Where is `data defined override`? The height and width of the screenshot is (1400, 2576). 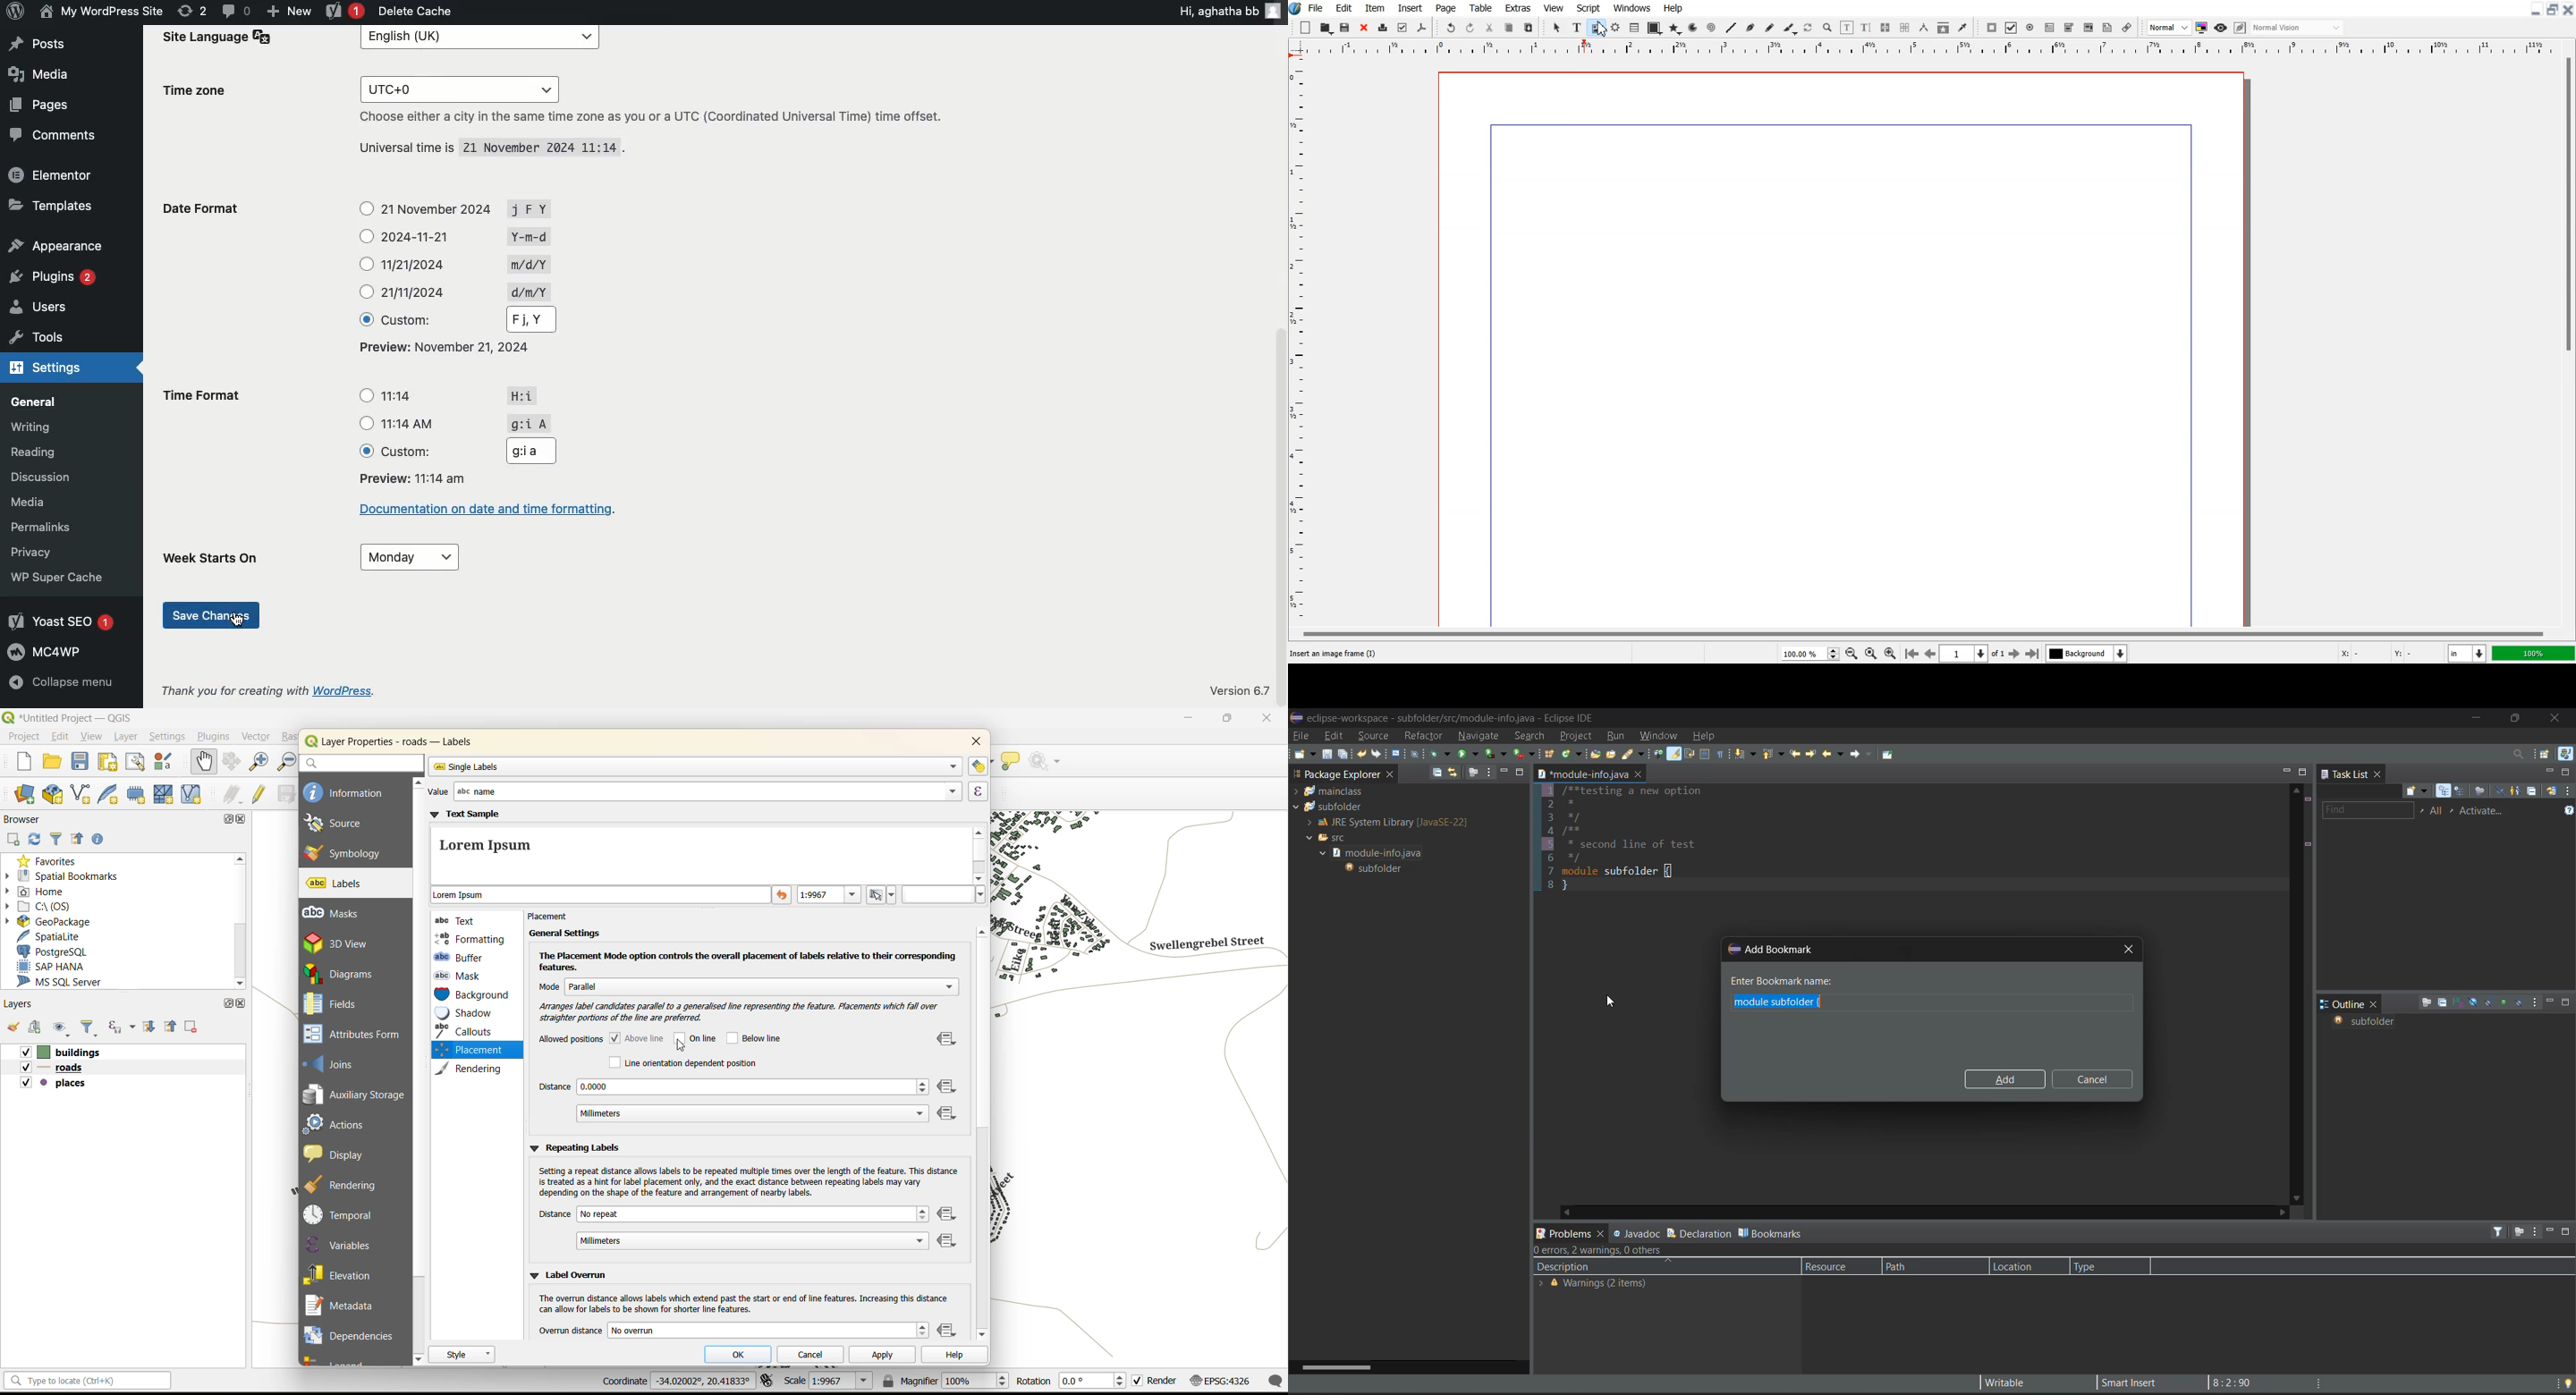
data defined override is located at coordinates (949, 1332).